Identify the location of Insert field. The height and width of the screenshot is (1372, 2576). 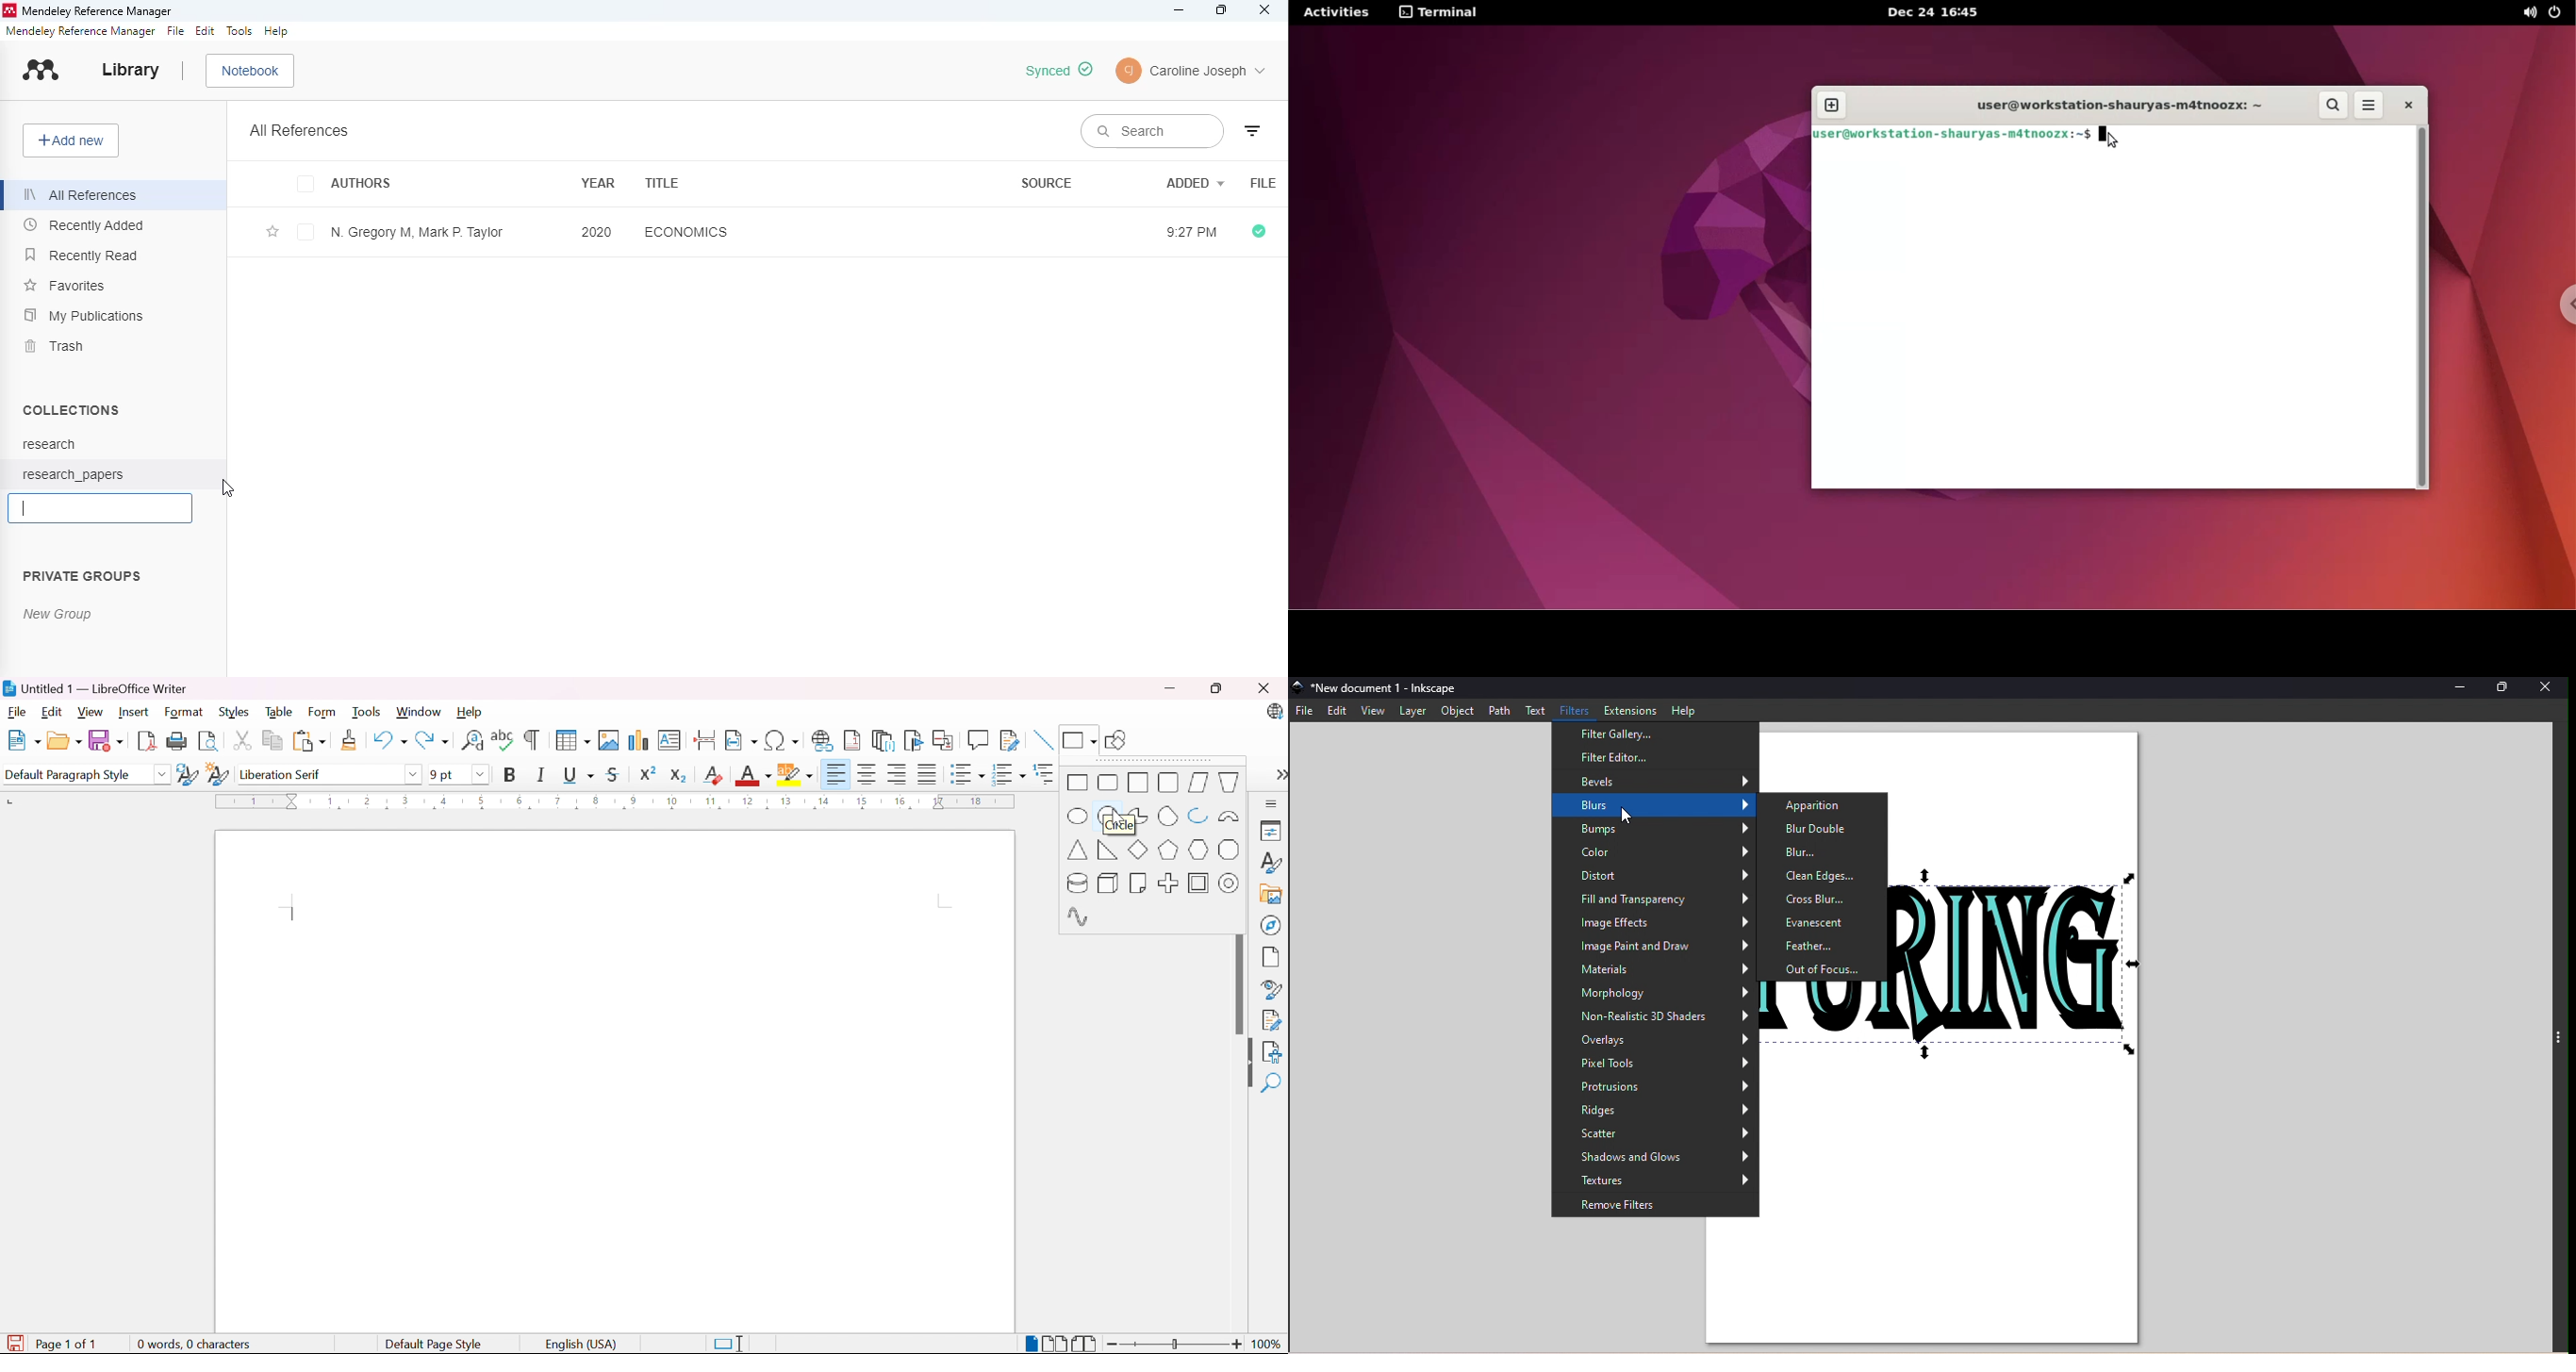
(740, 741).